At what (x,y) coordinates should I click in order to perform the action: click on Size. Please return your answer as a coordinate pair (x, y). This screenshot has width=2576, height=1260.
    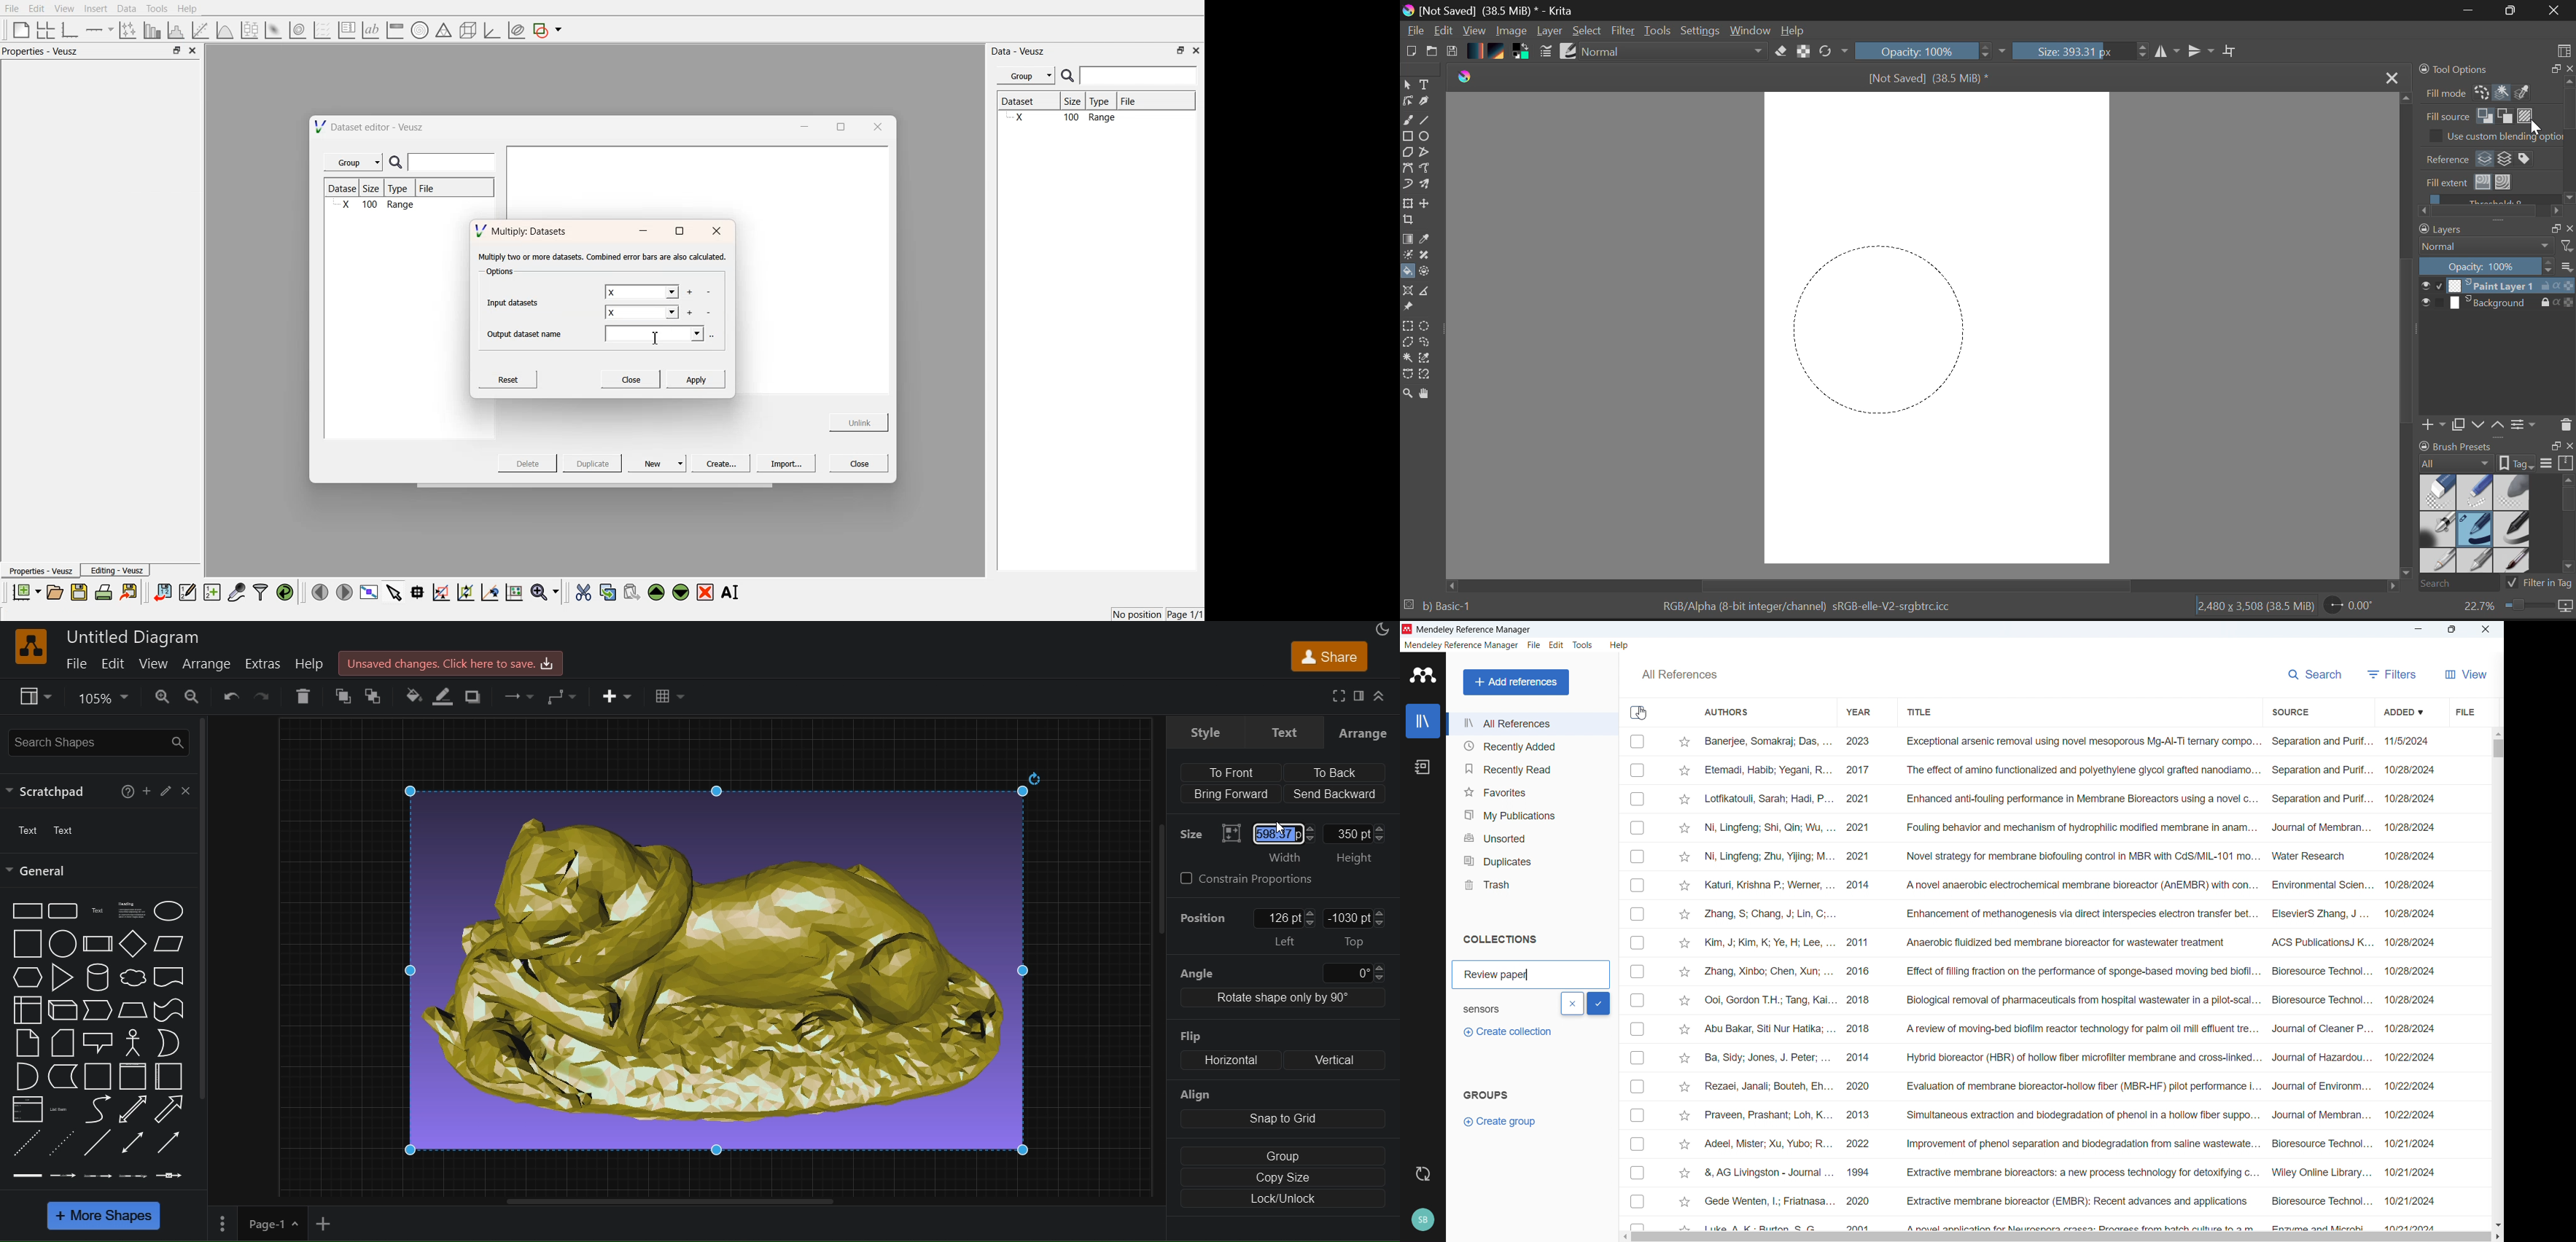
    Looking at the image, I should click on (1190, 835).